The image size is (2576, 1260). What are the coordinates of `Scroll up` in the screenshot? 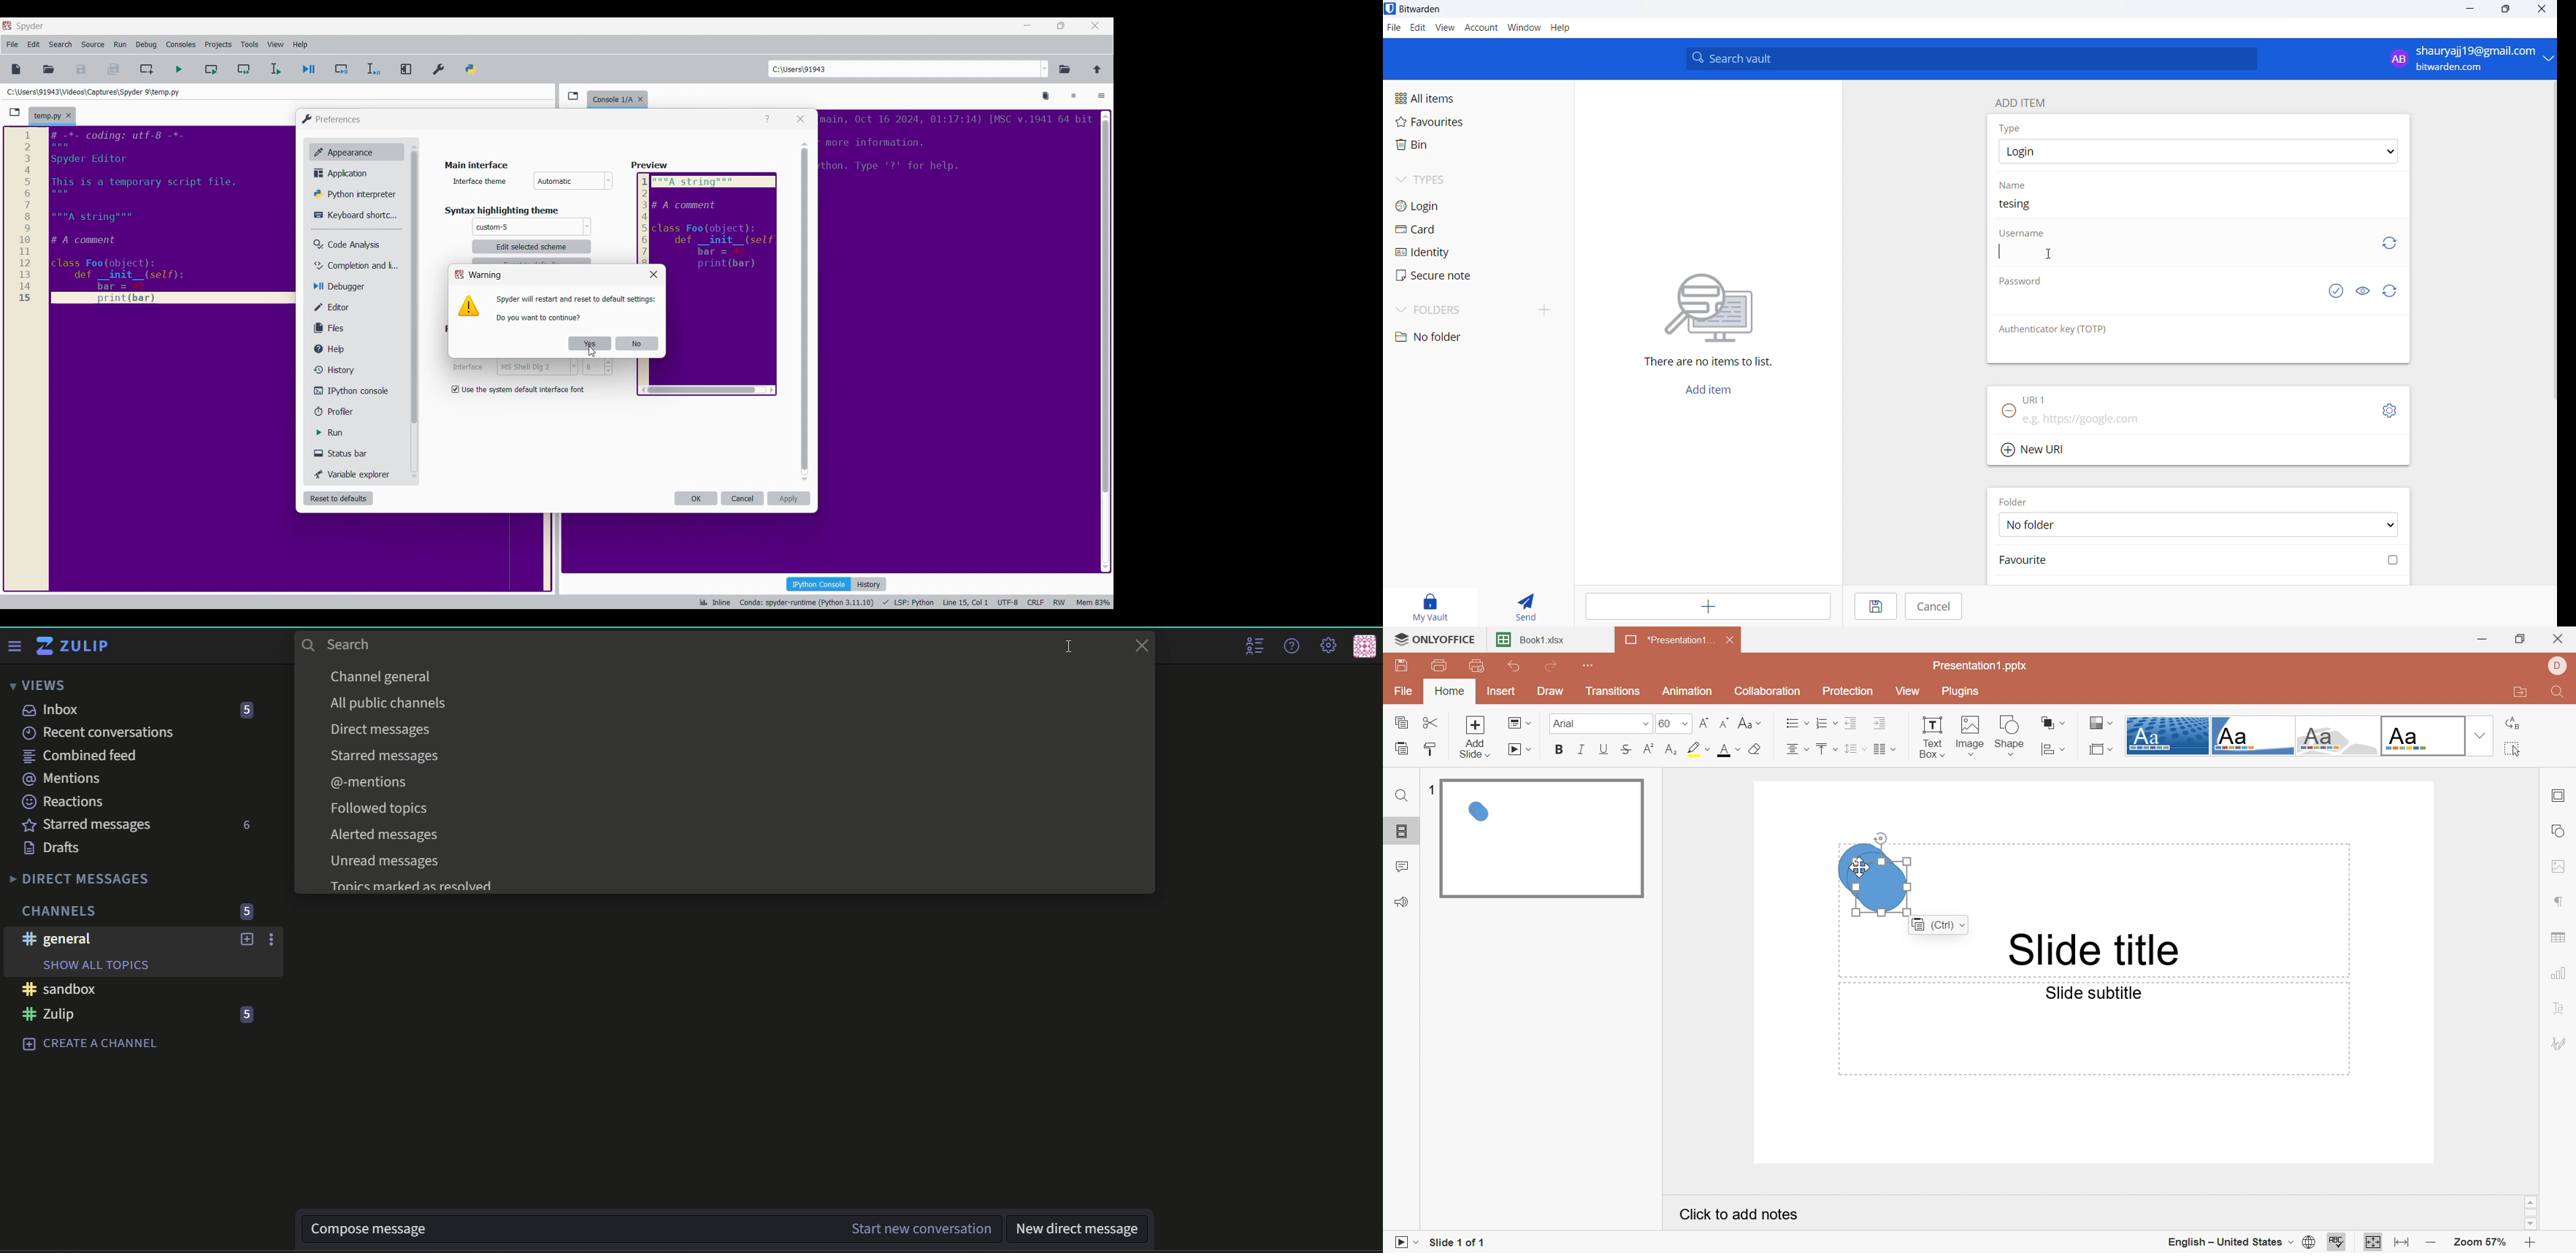 It's located at (2531, 1202).